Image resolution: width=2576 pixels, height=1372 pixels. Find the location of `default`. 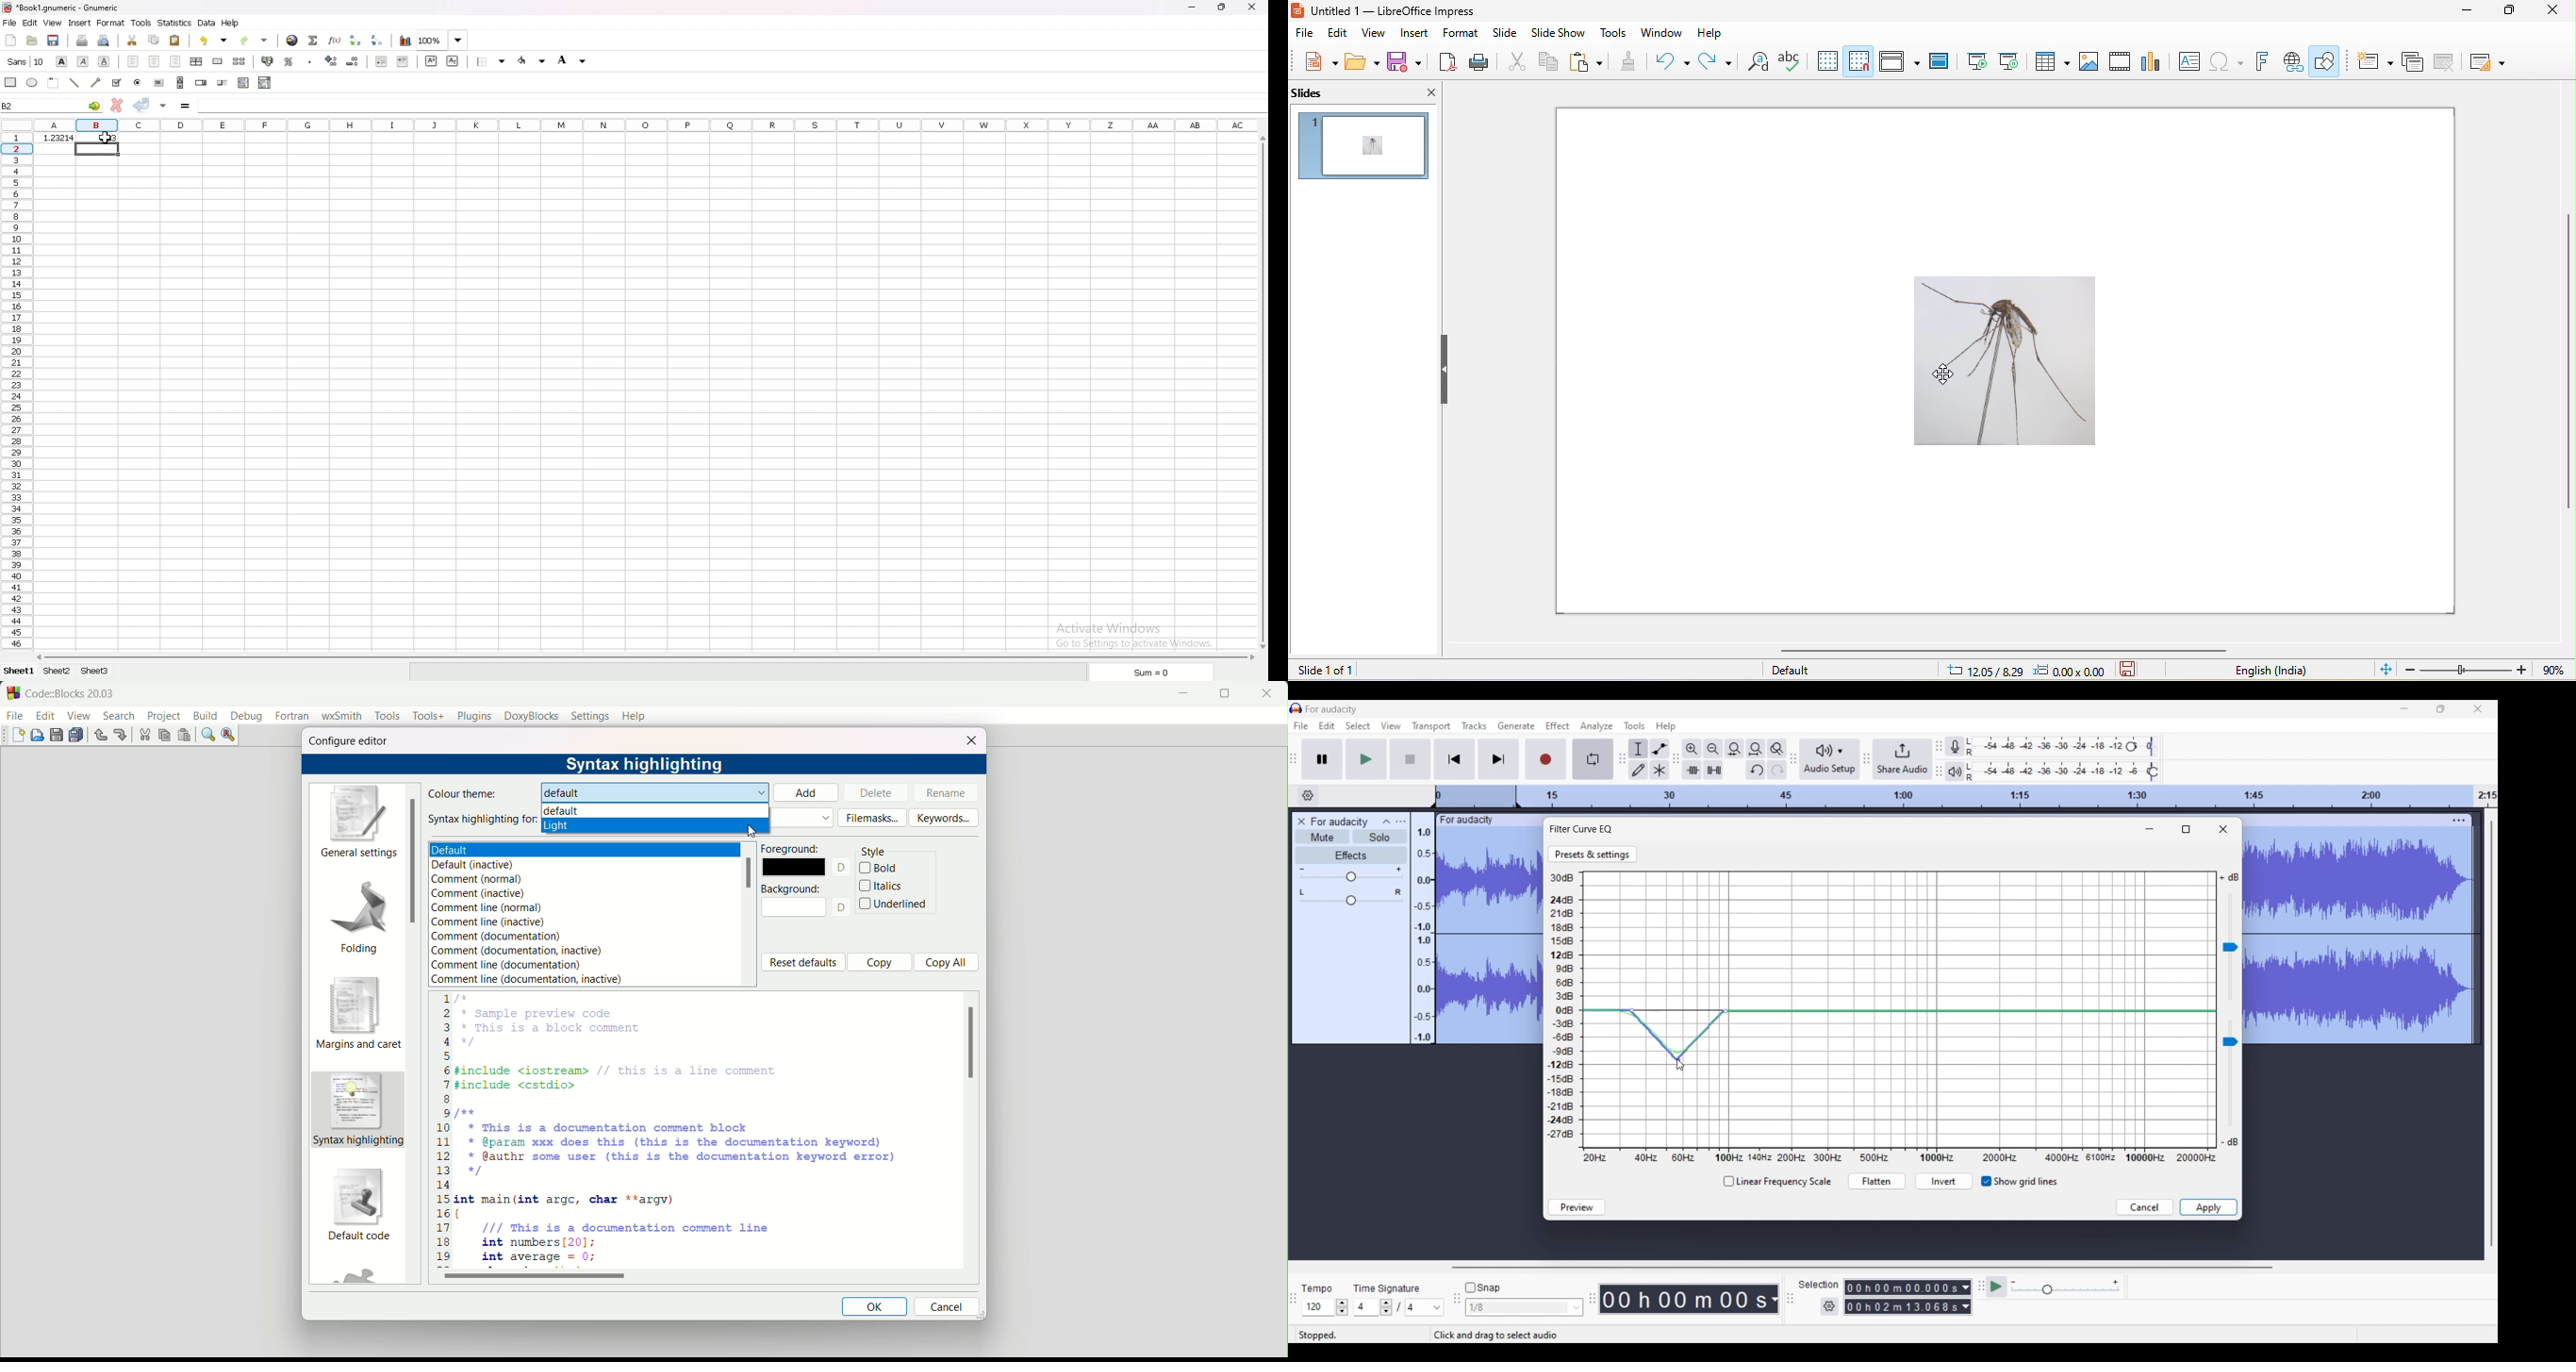

default is located at coordinates (653, 792).